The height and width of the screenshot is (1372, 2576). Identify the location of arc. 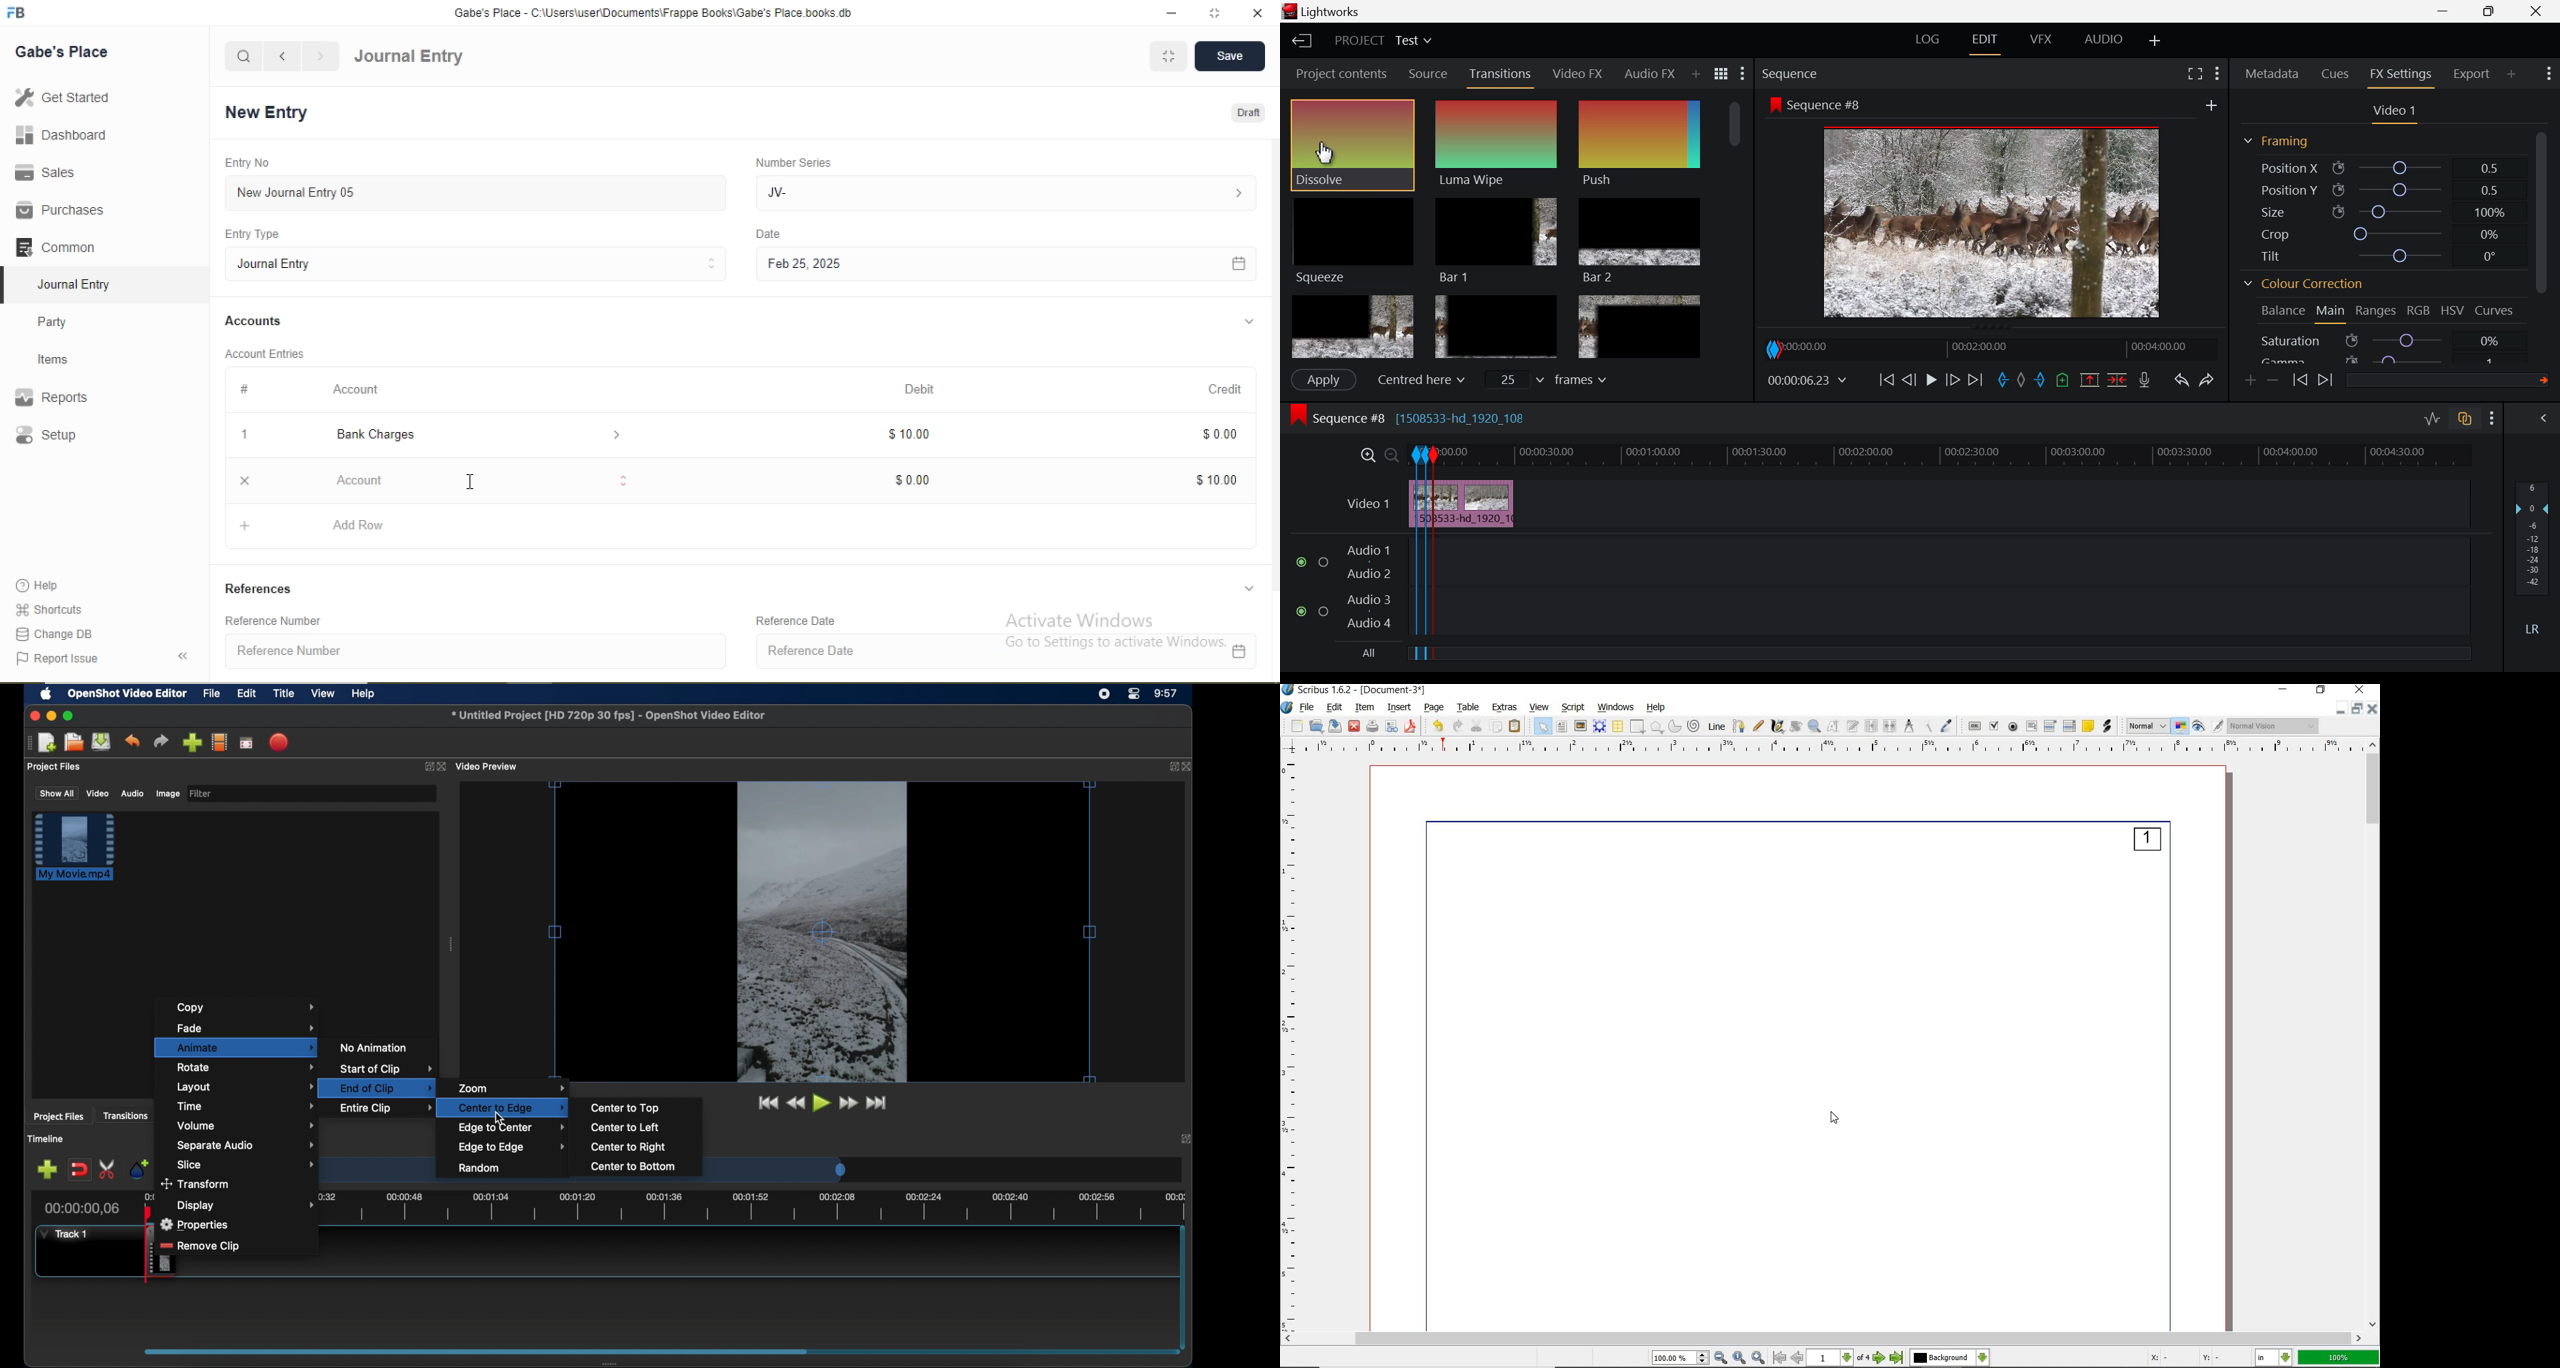
(1674, 726).